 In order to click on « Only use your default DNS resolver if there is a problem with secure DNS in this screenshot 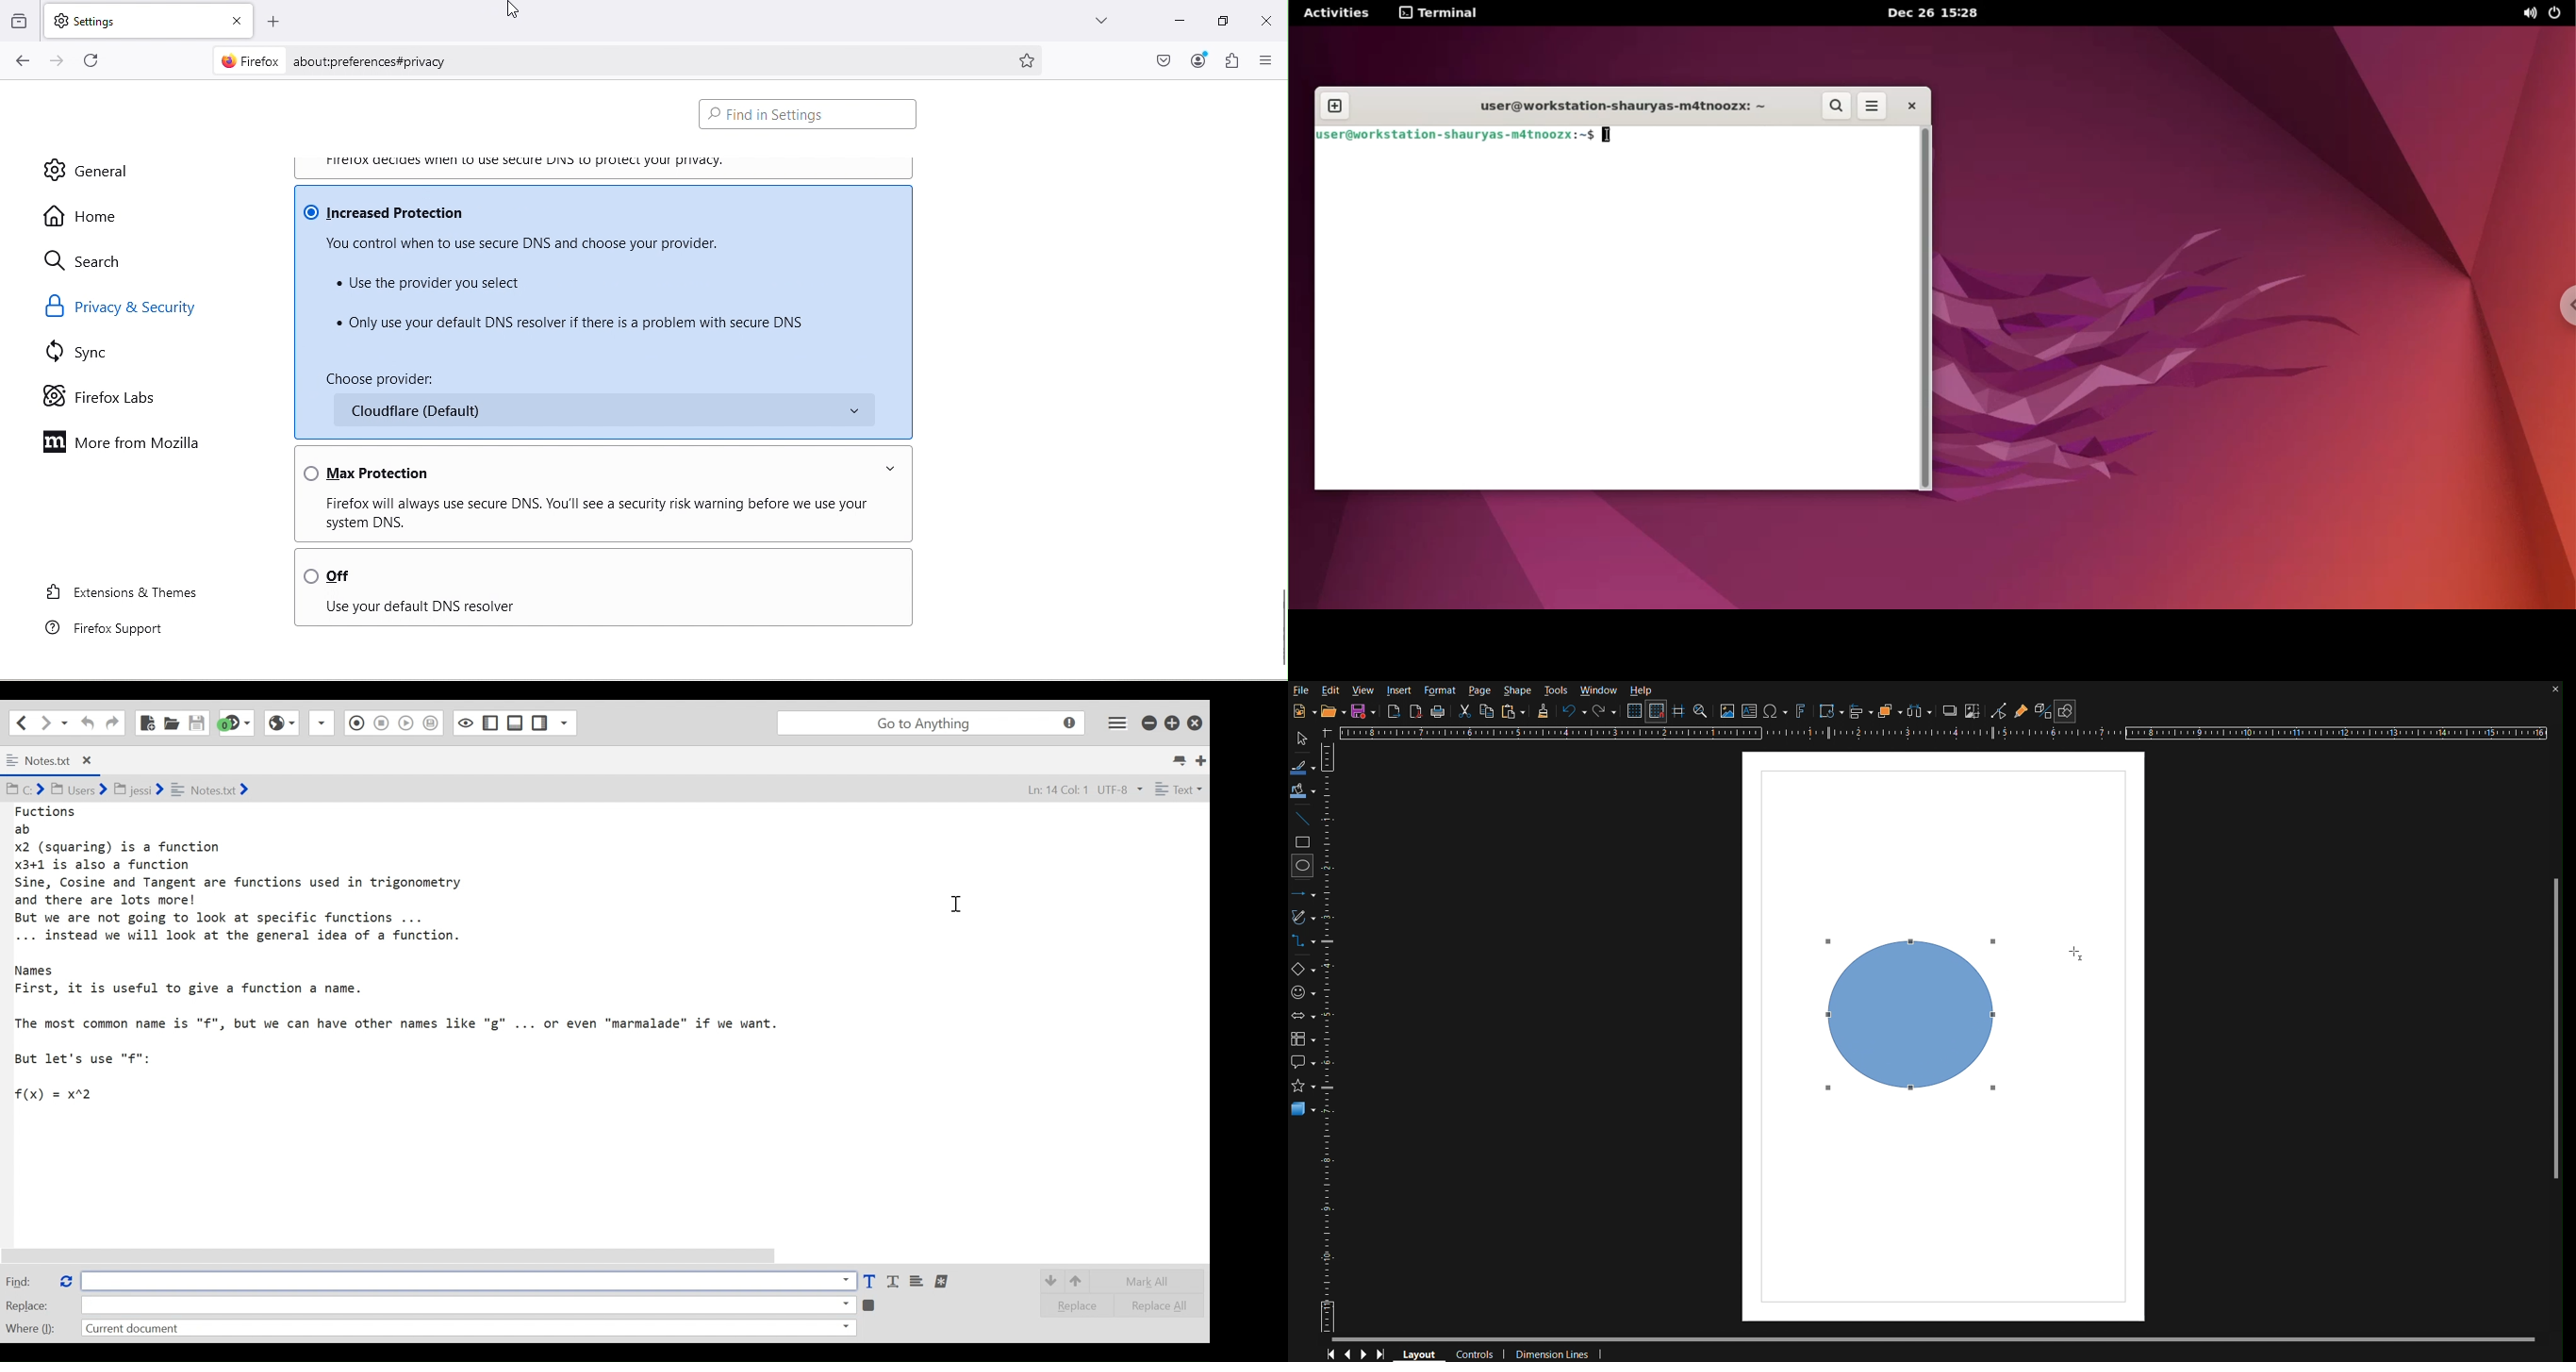, I will do `click(571, 323)`.